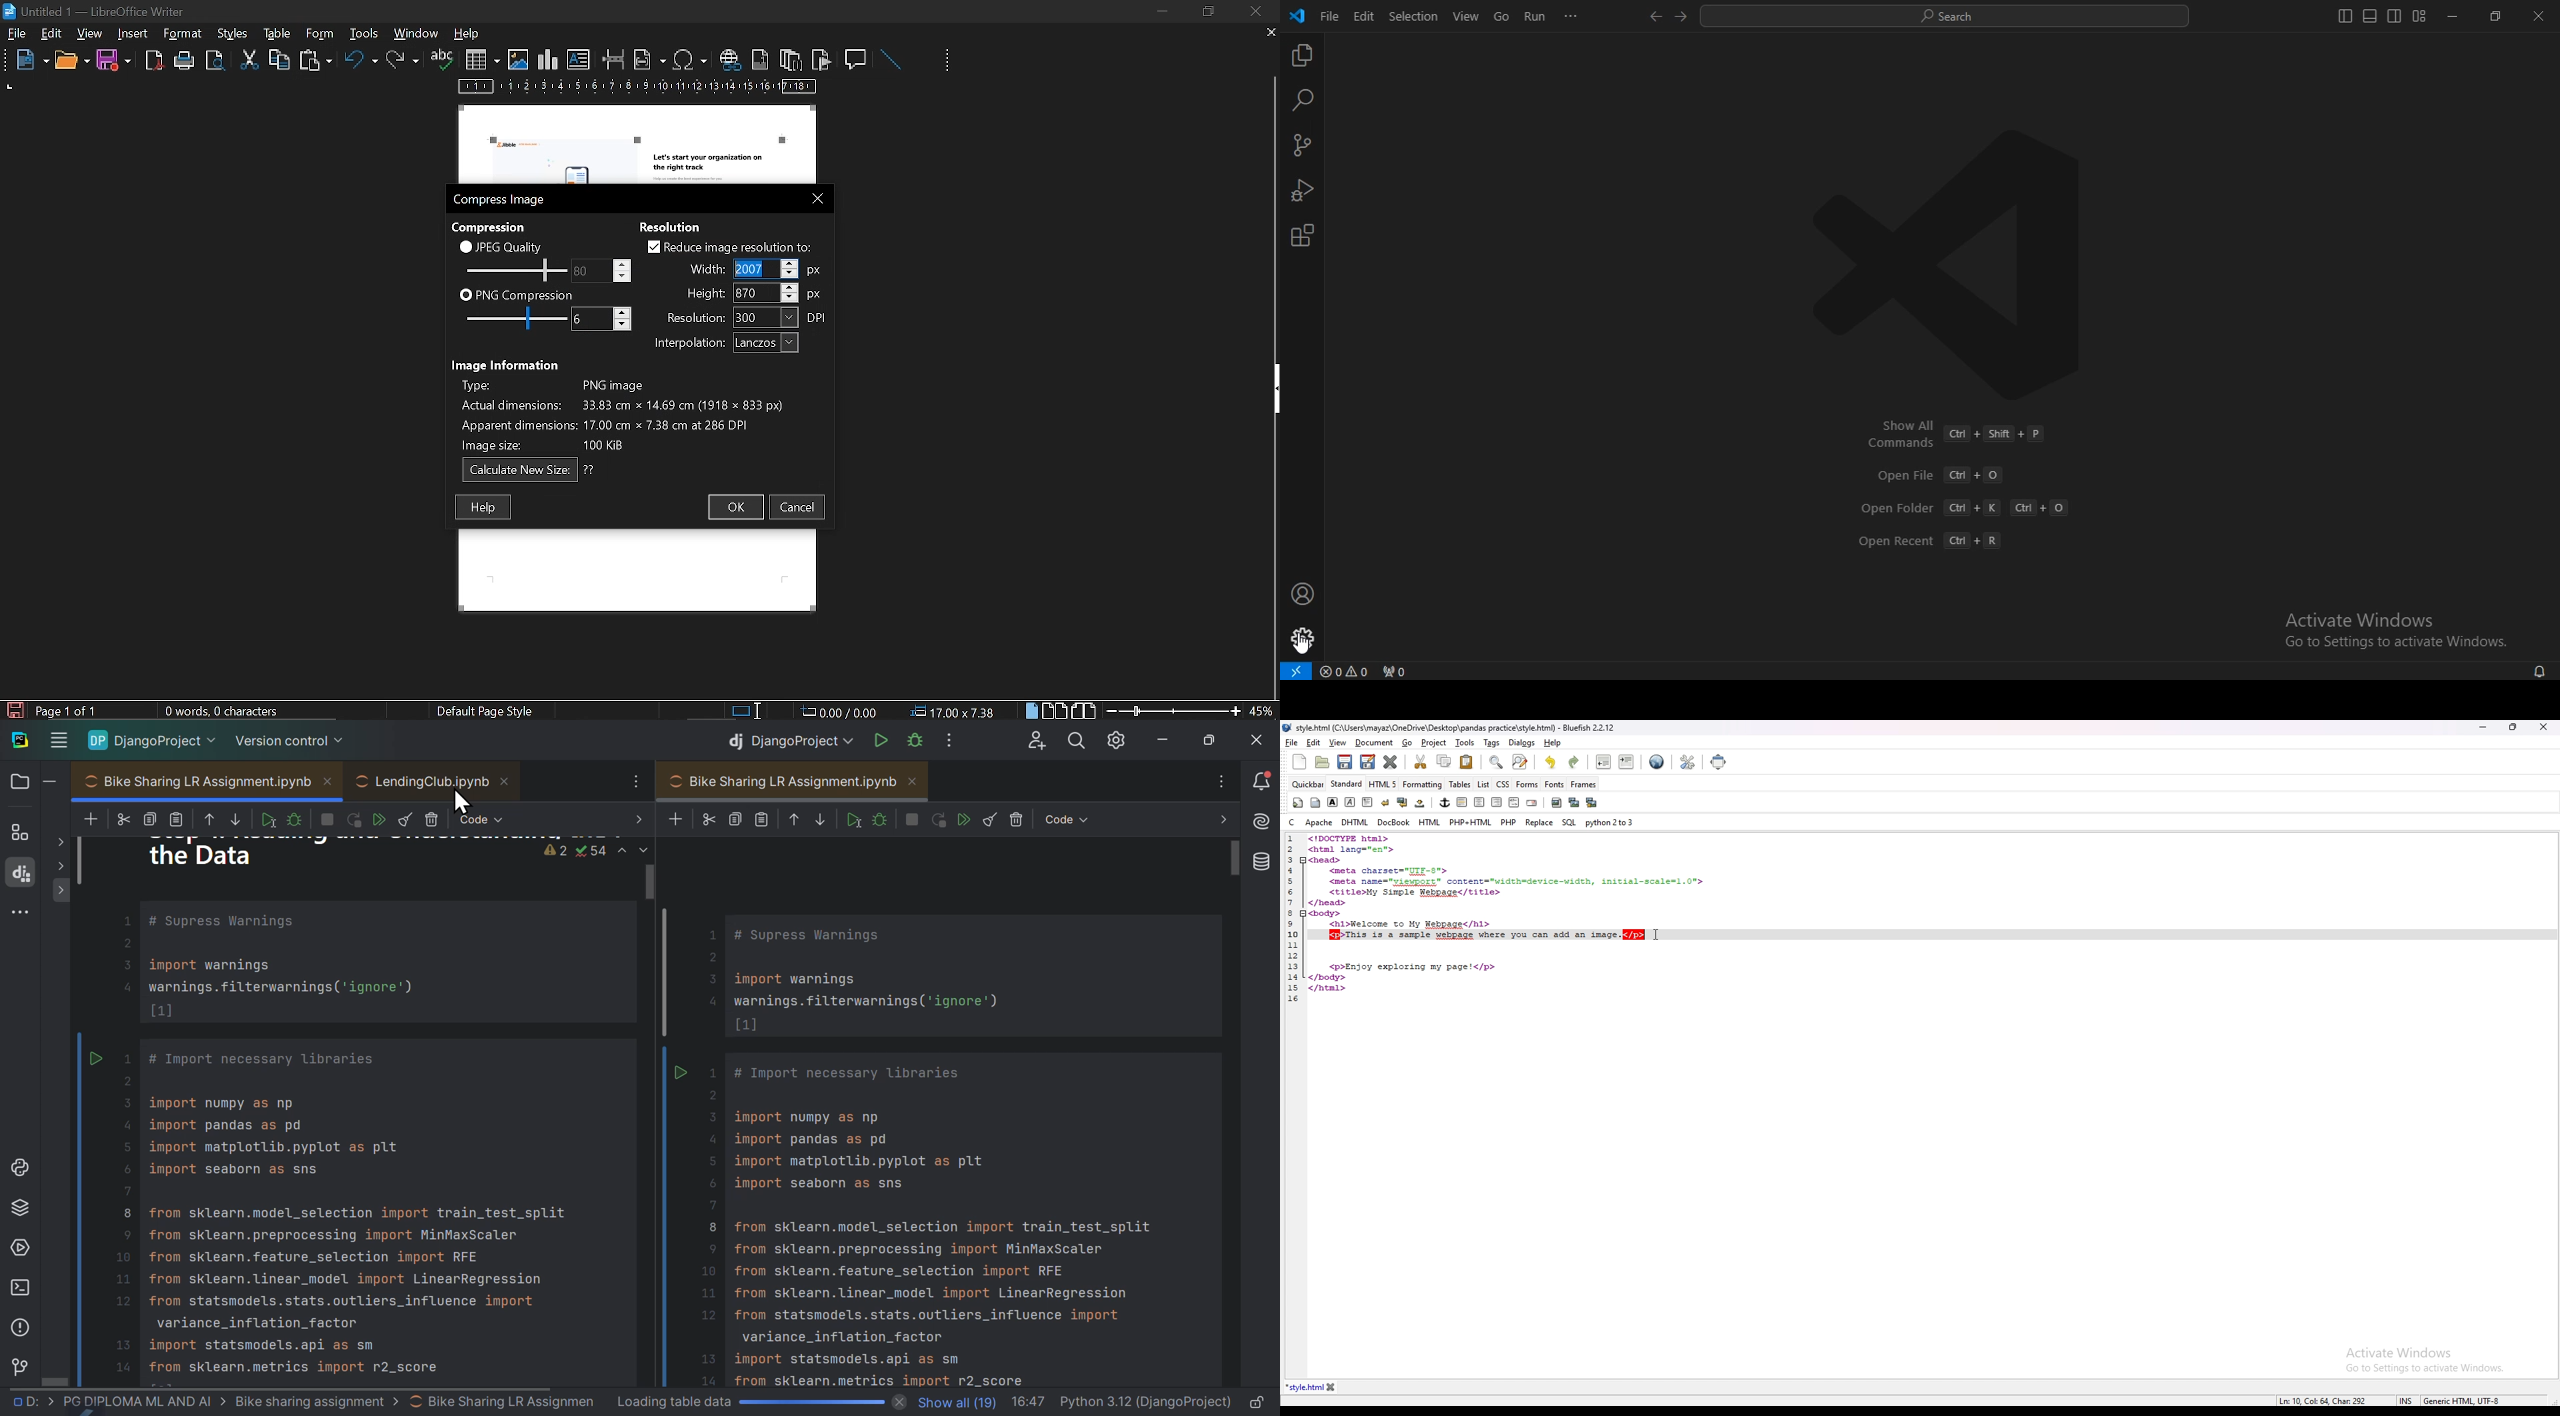 This screenshot has width=2576, height=1428. Describe the element at coordinates (21, 873) in the screenshot. I see `Django structure` at that location.